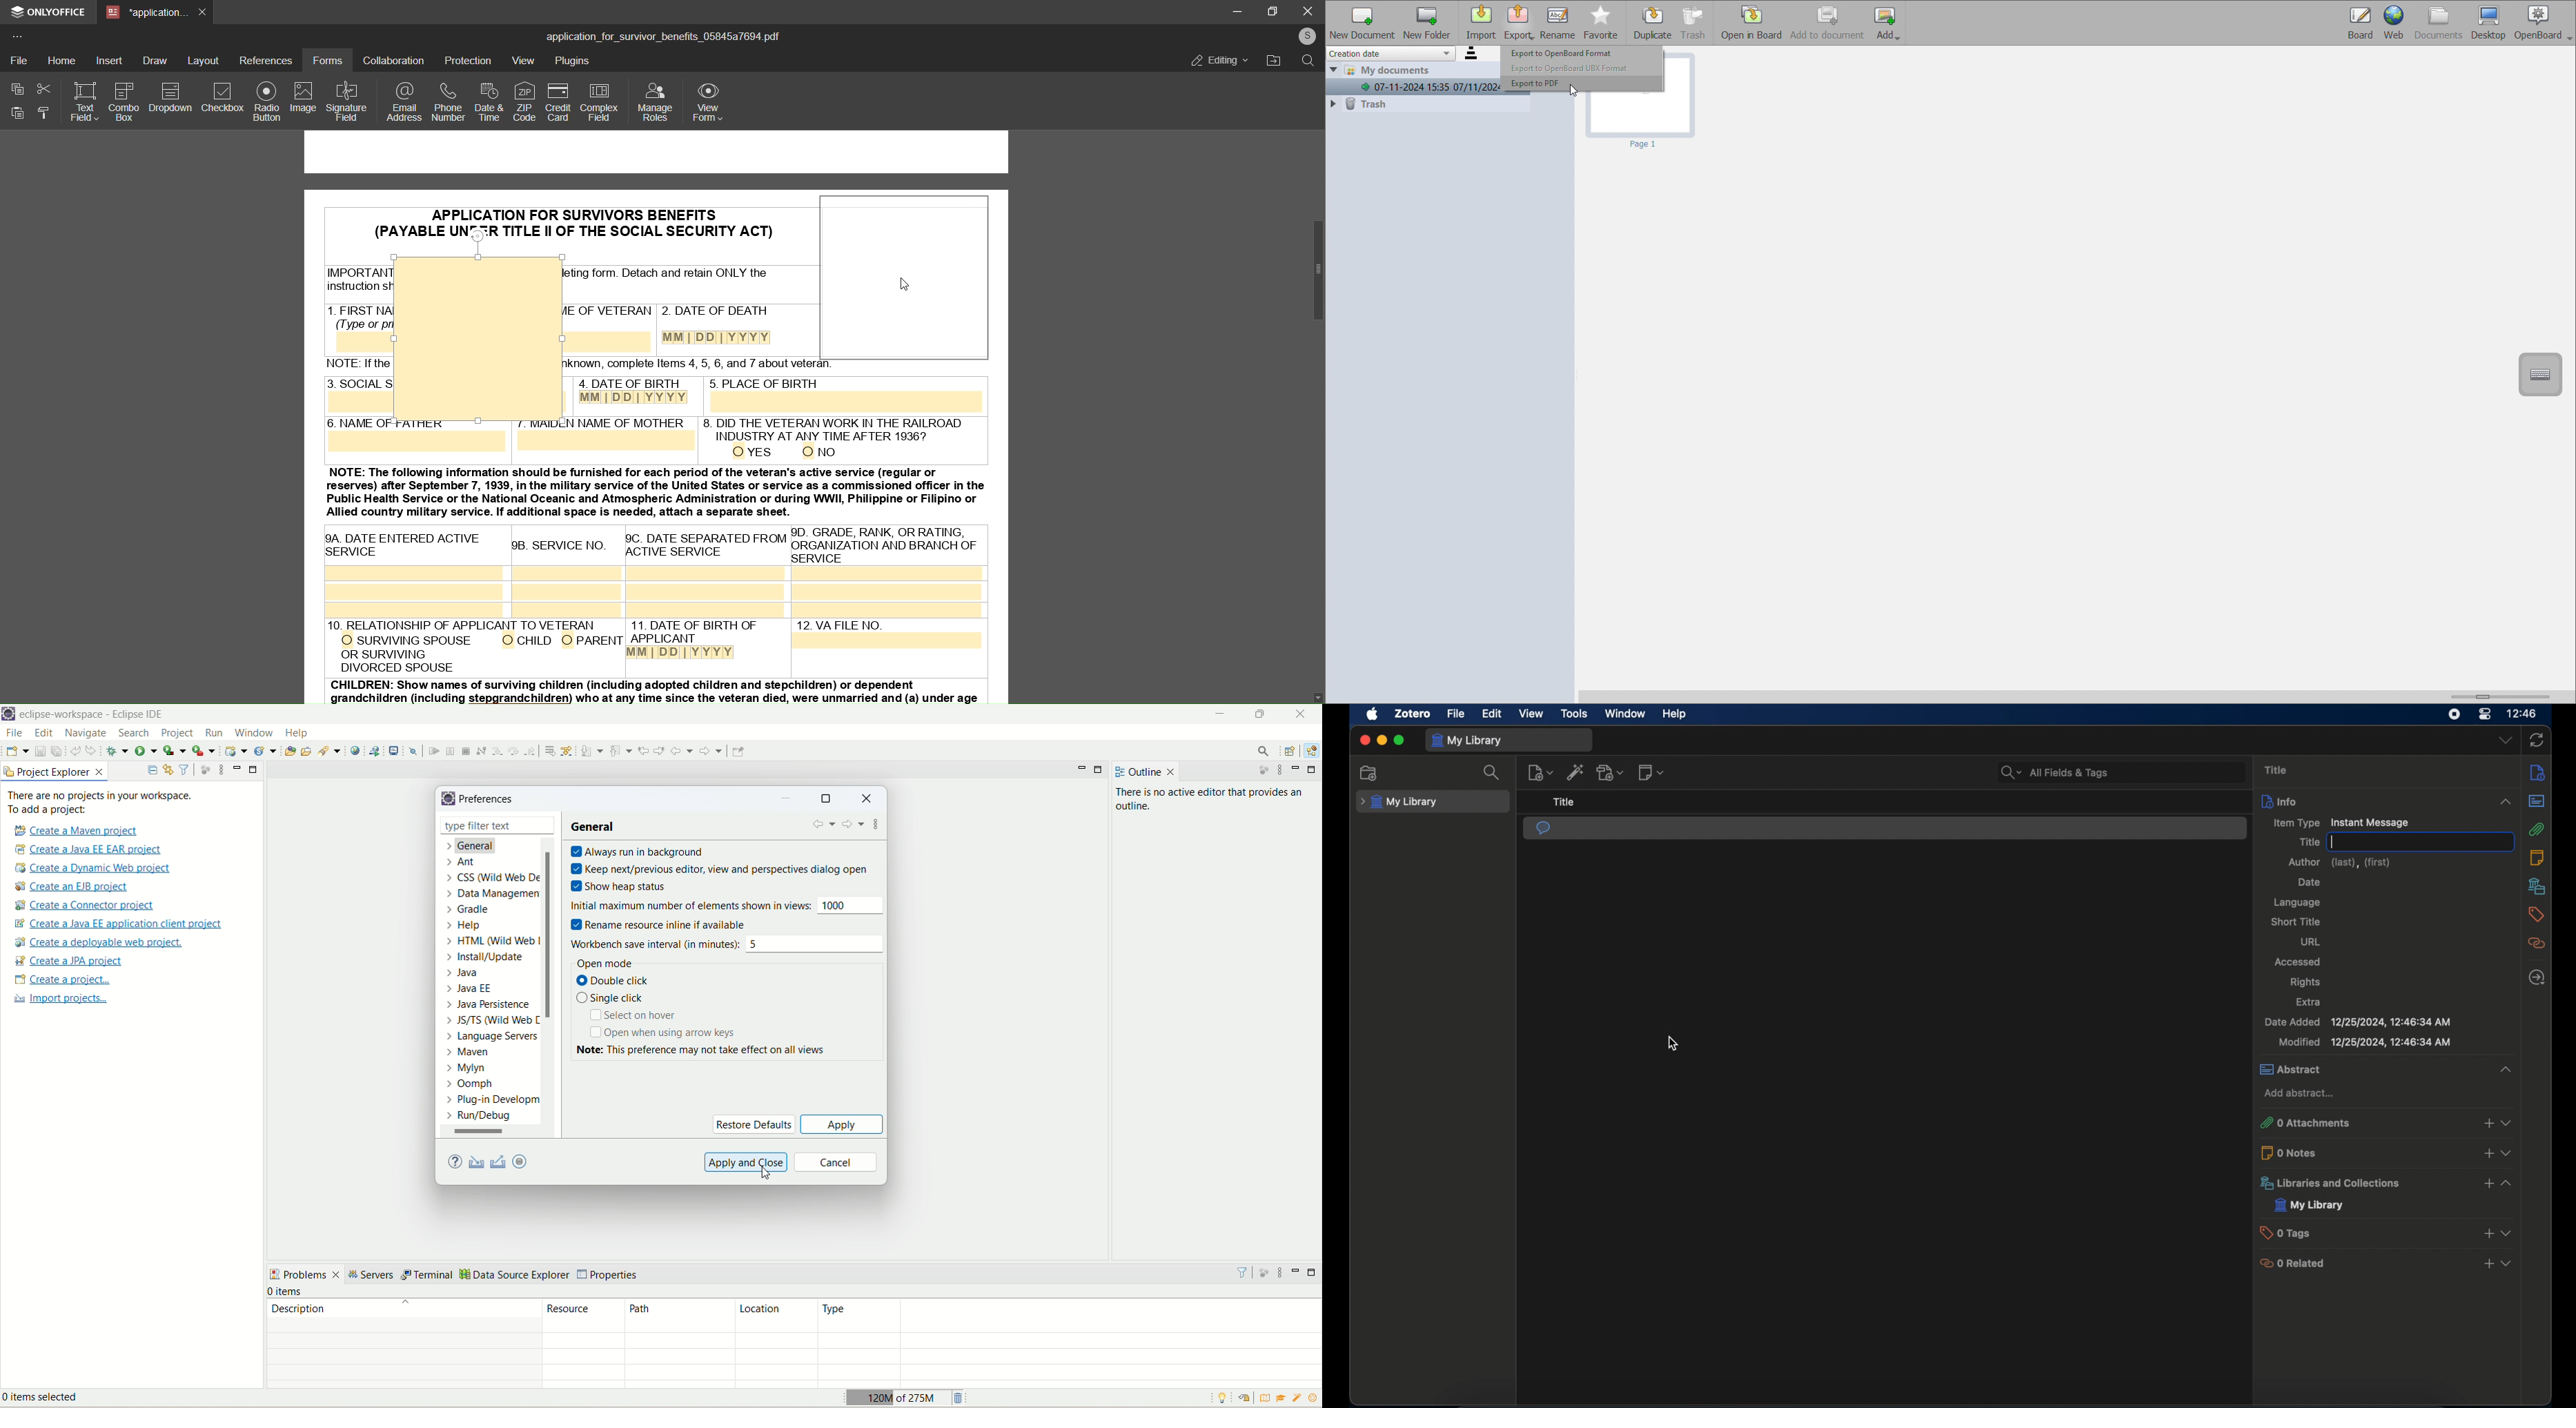  What do you see at coordinates (110, 61) in the screenshot?
I see `insert` at bounding box center [110, 61].